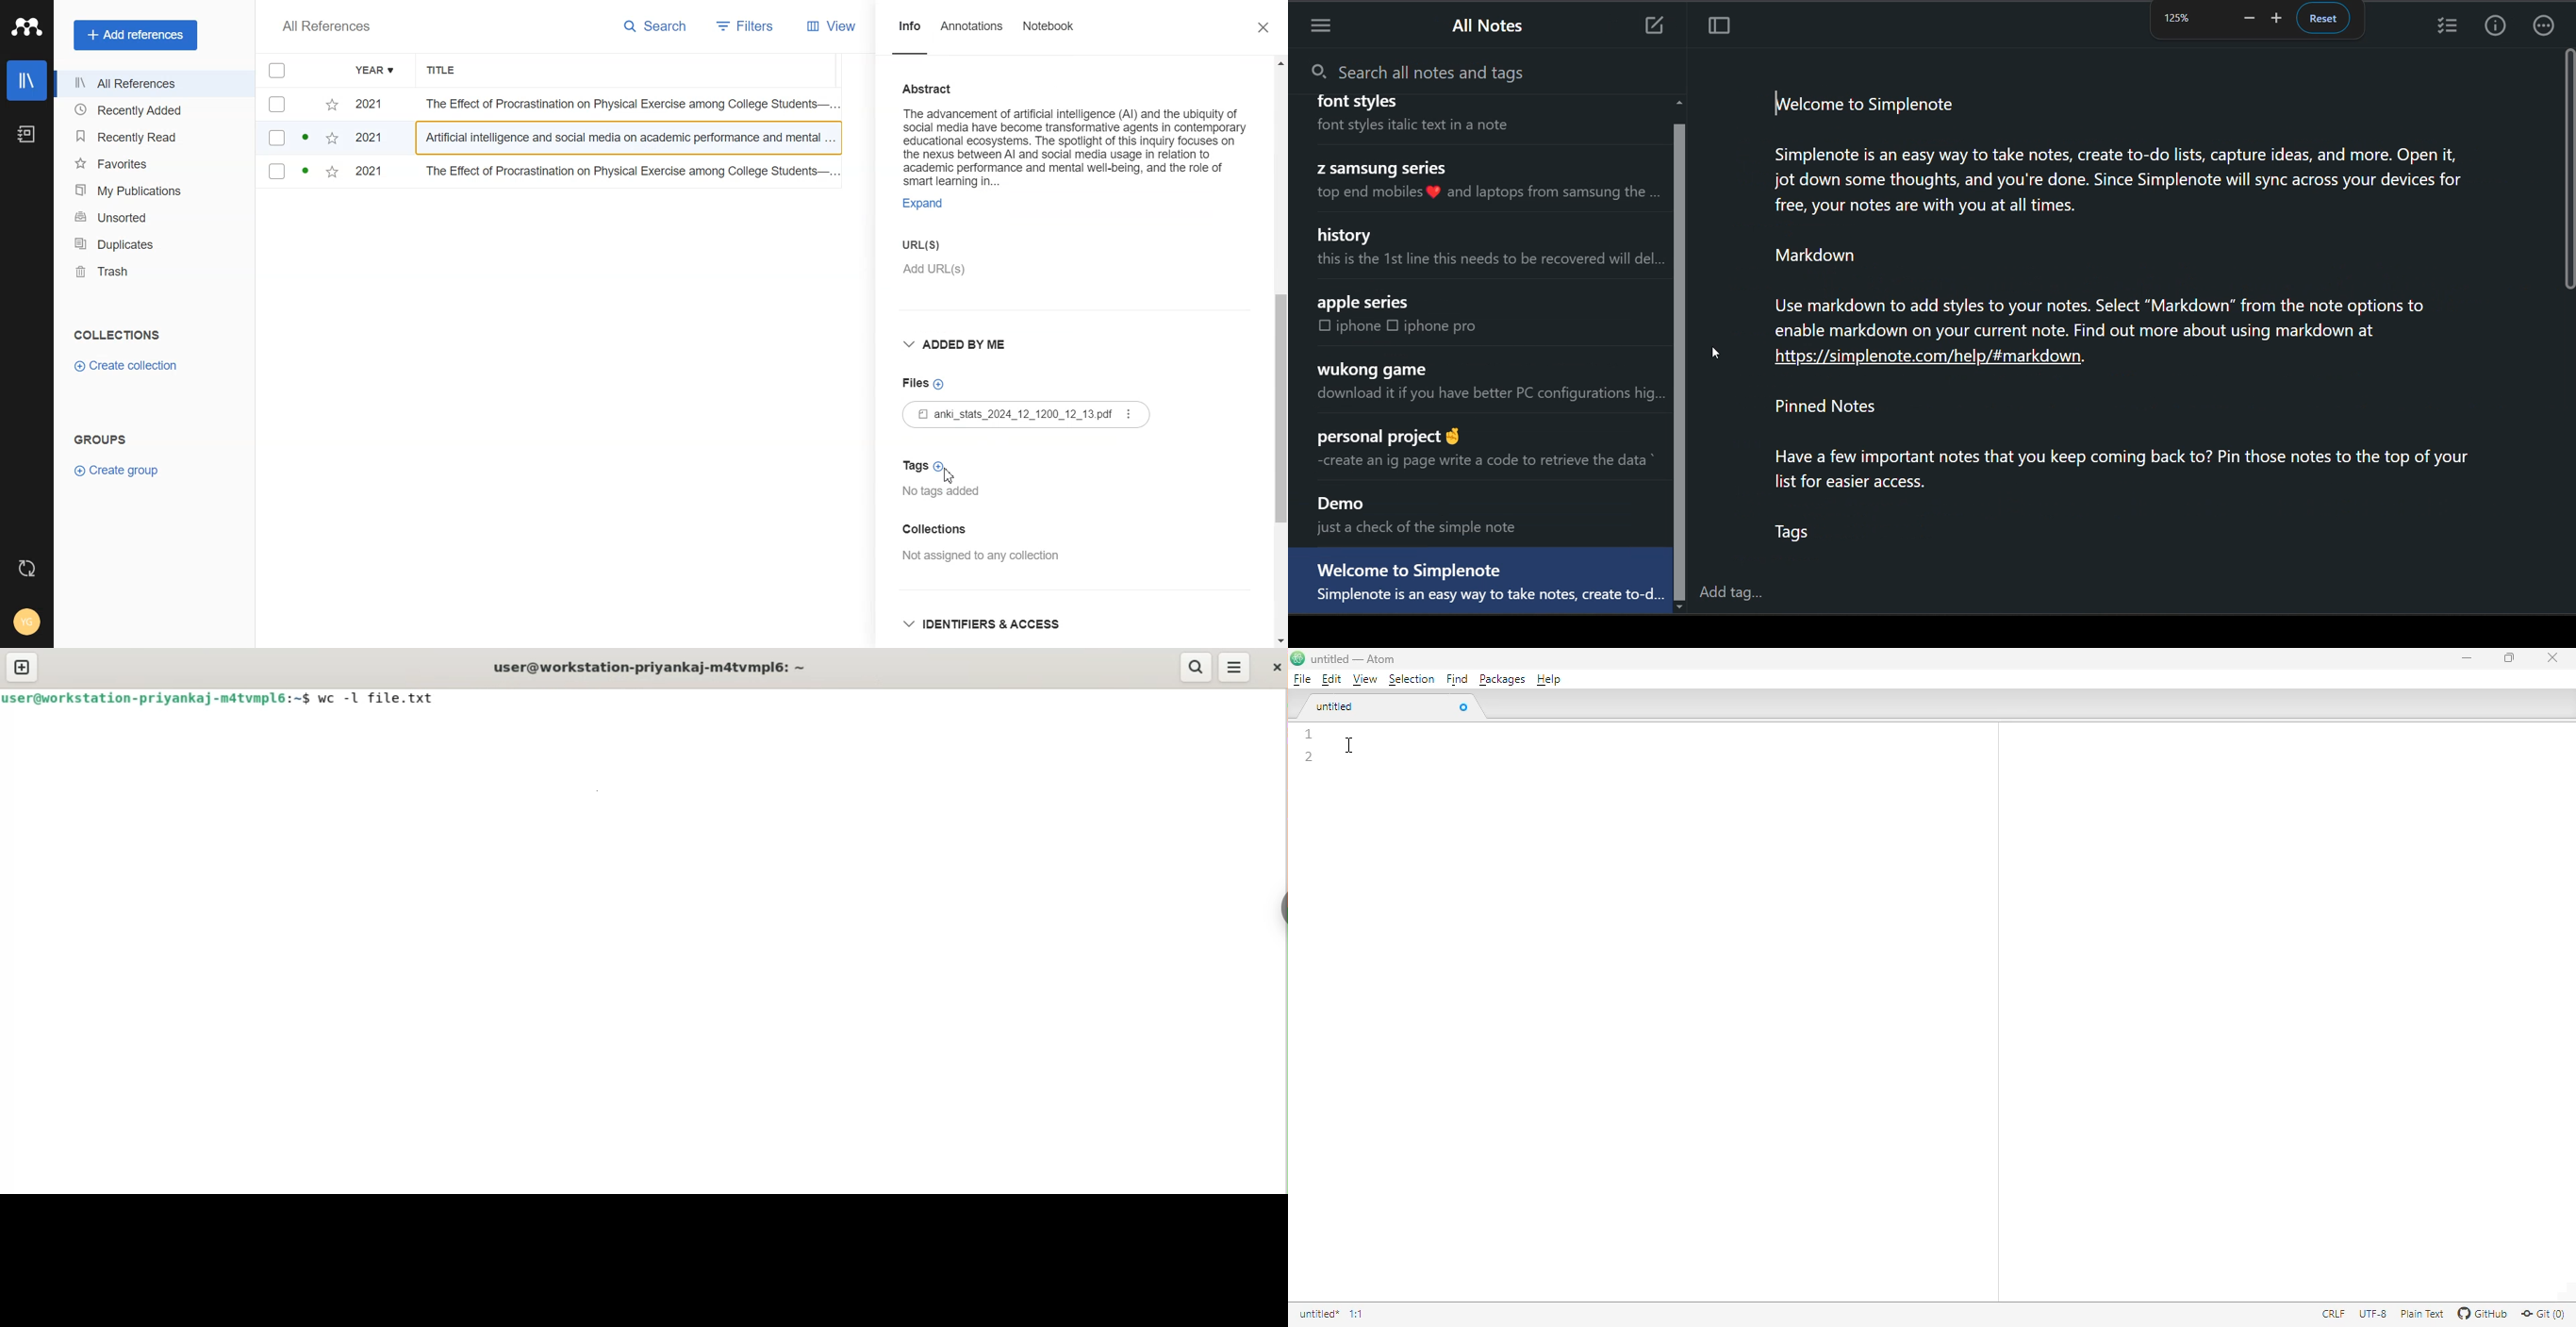 The width and height of the screenshot is (2576, 1344). I want to click on menu, so click(1324, 25).